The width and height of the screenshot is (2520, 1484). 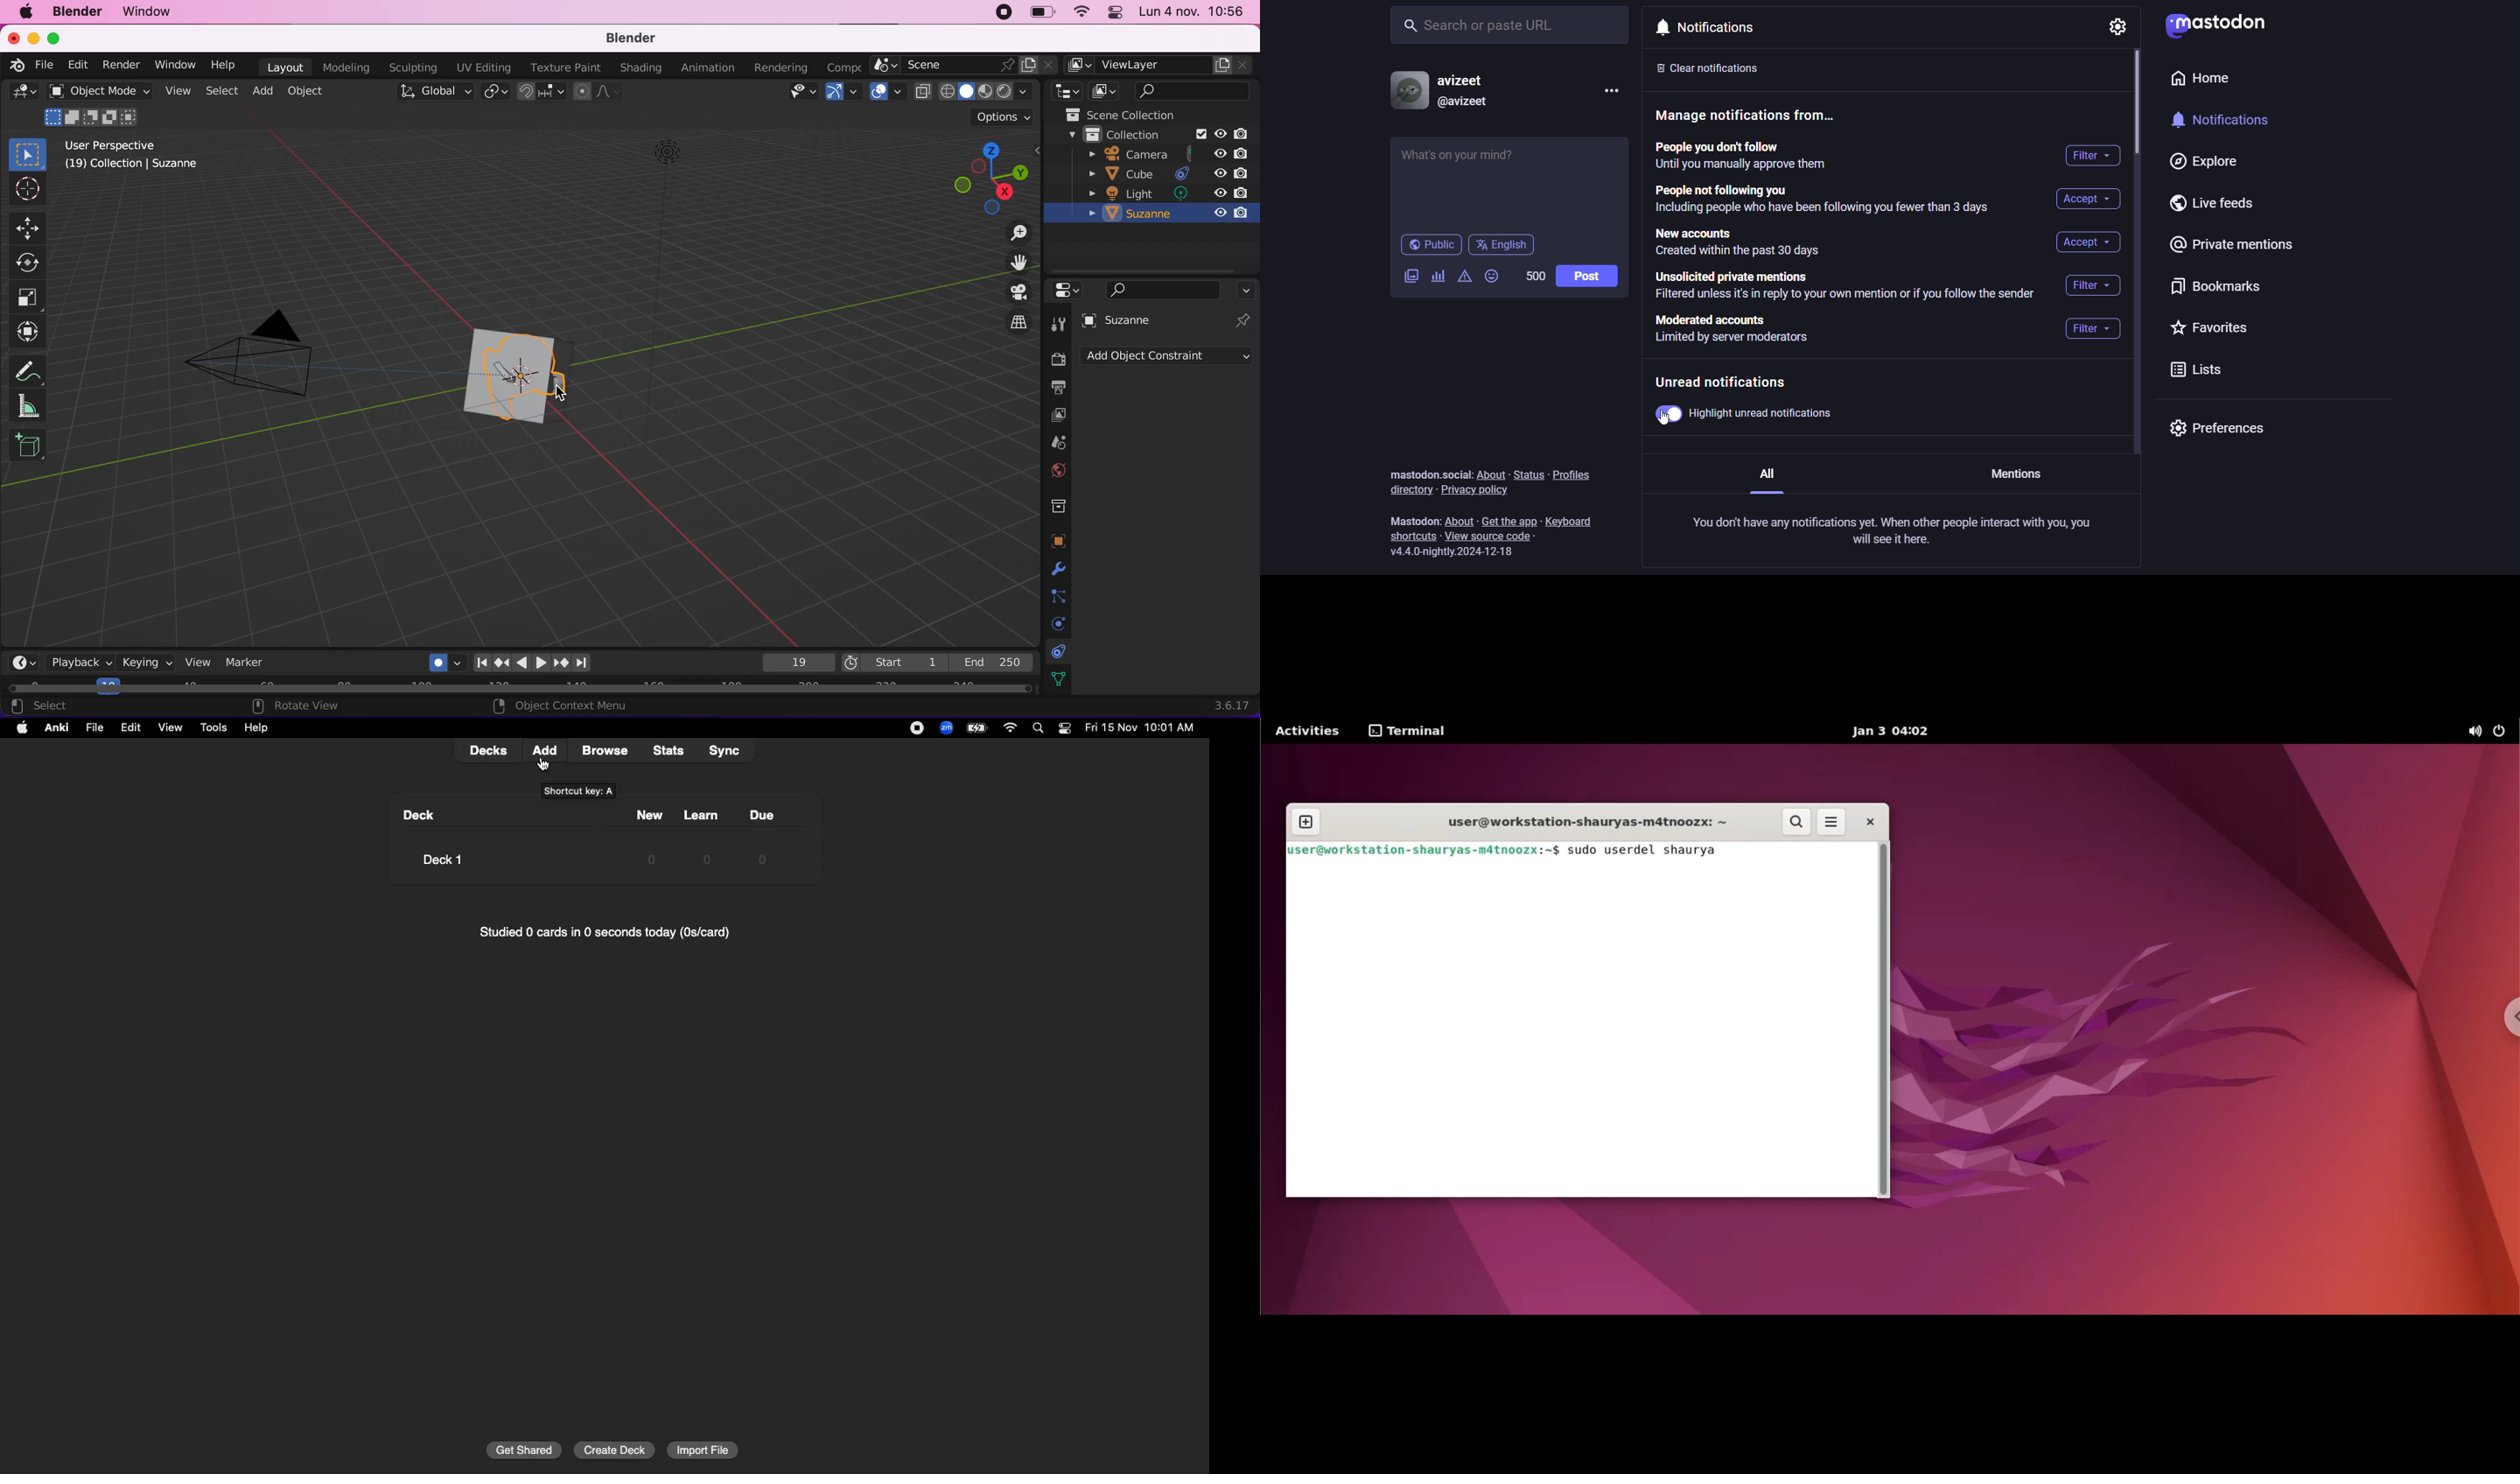 What do you see at coordinates (147, 12) in the screenshot?
I see `window` at bounding box center [147, 12].